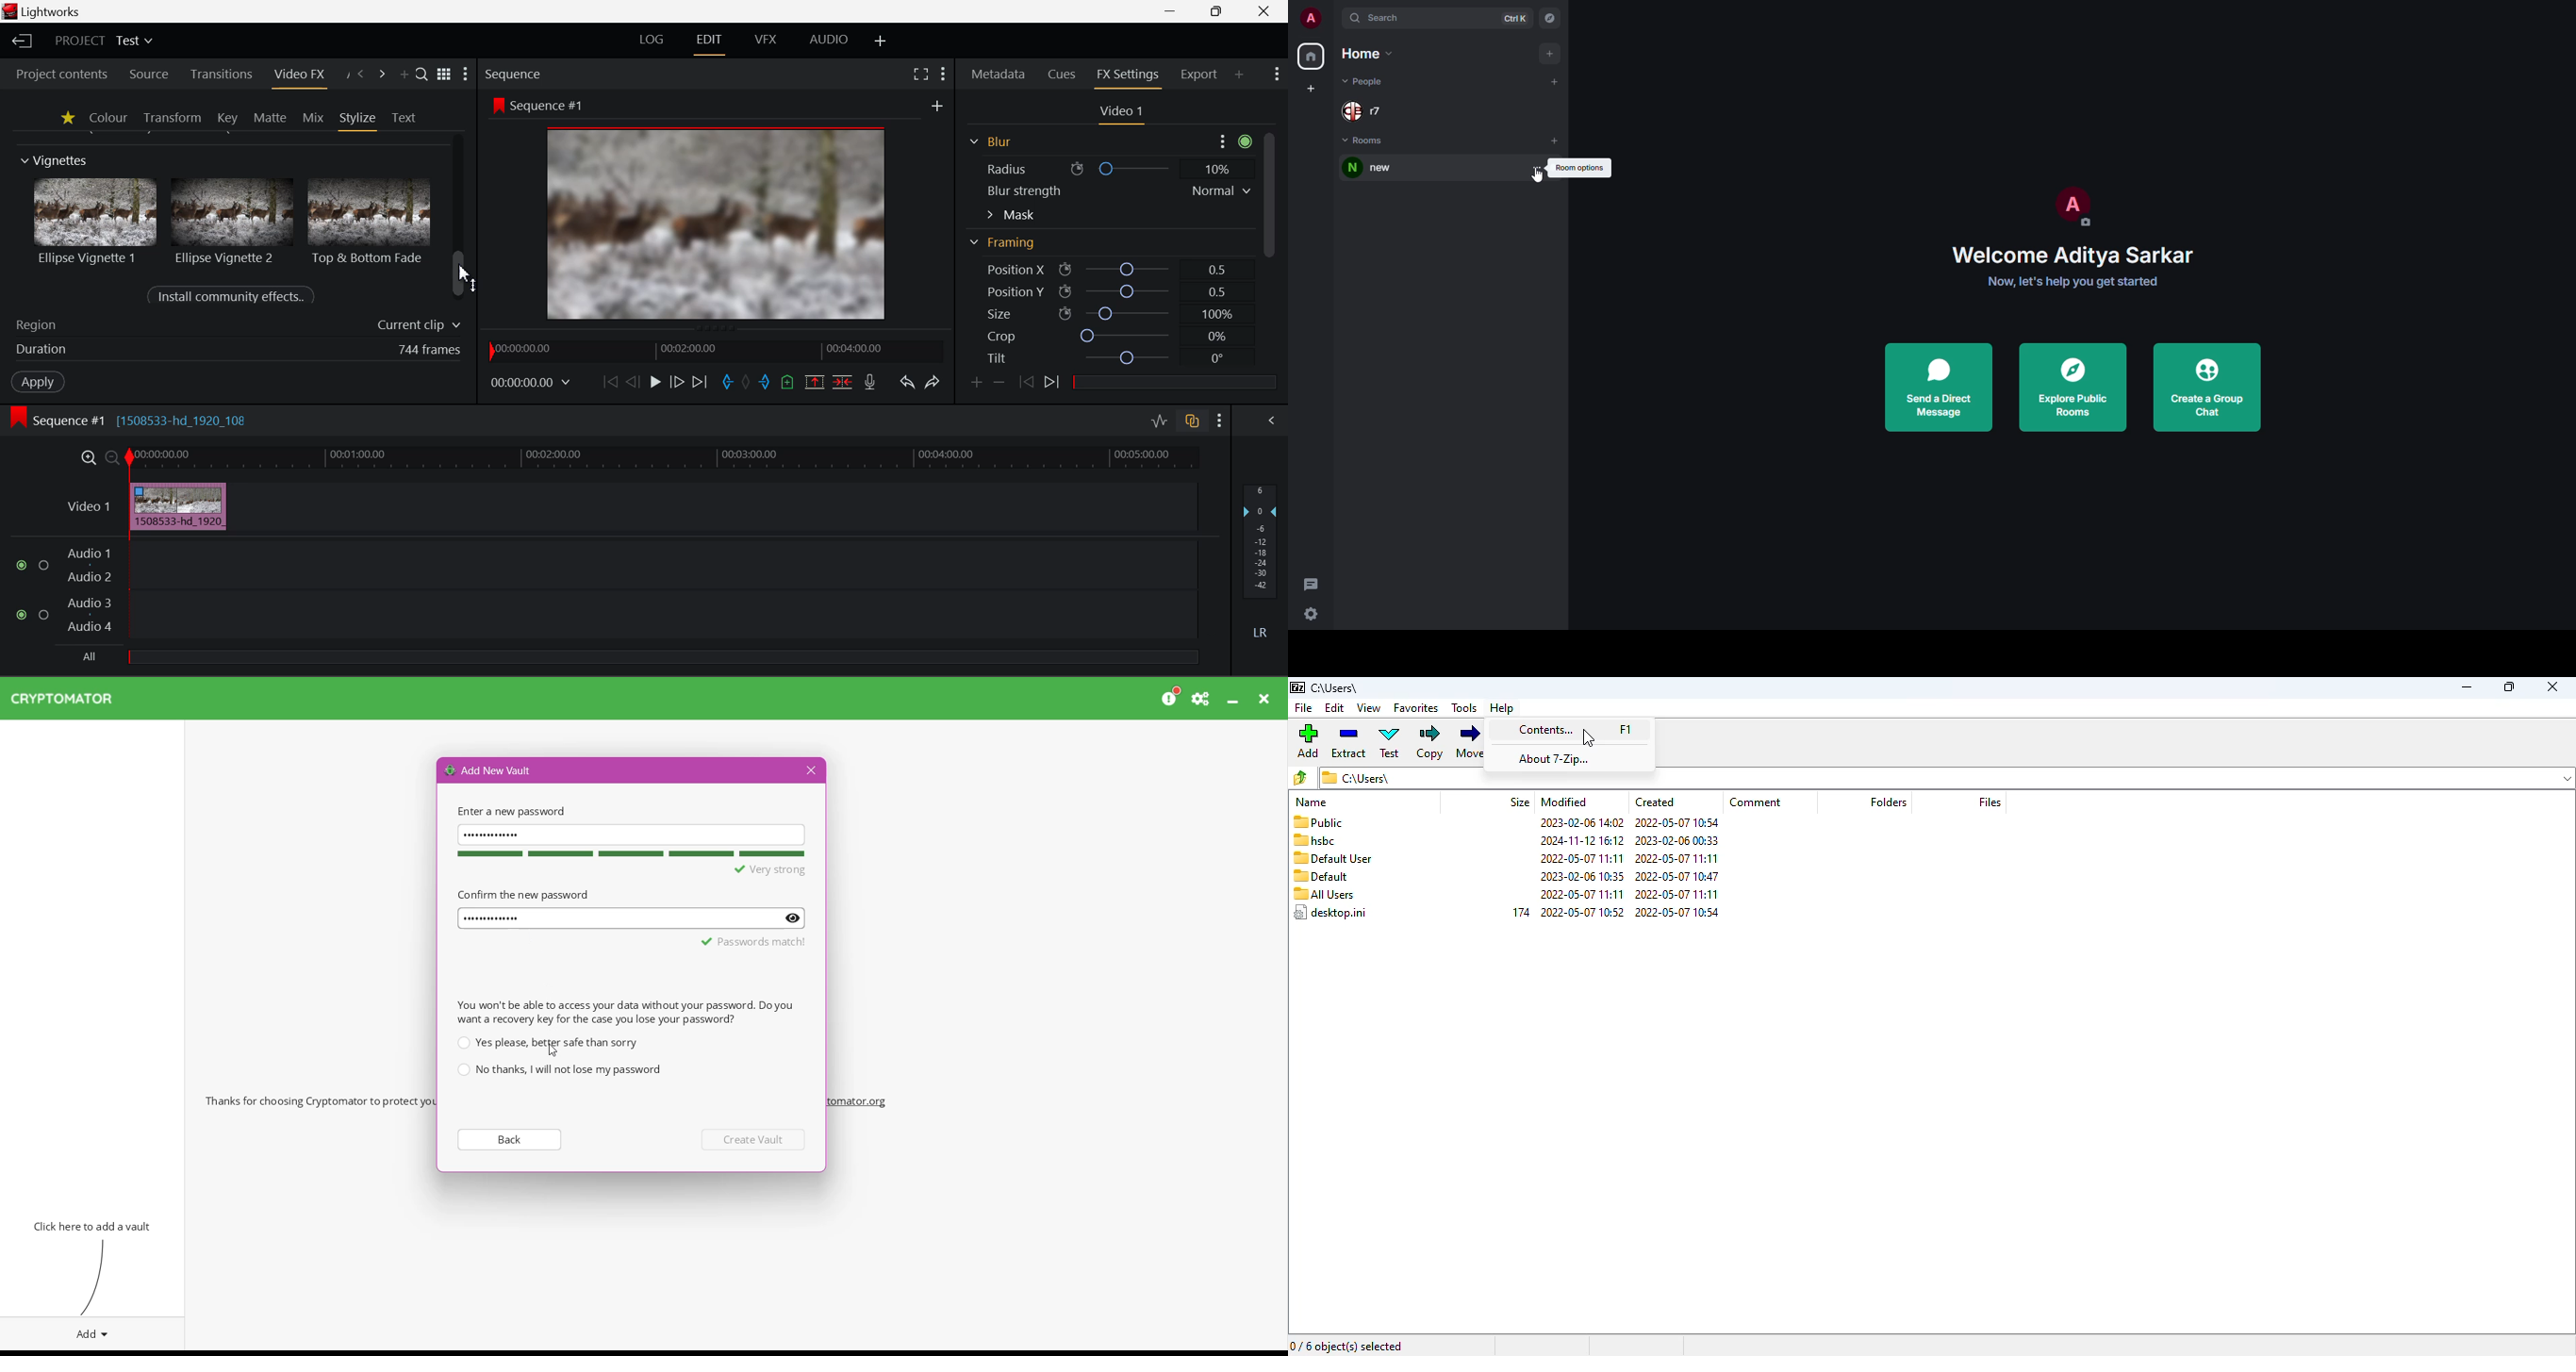 This screenshot has width=2576, height=1372. Describe the element at coordinates (358, 117) in the screenshot. I see `Stylize Panel Open` at that location.